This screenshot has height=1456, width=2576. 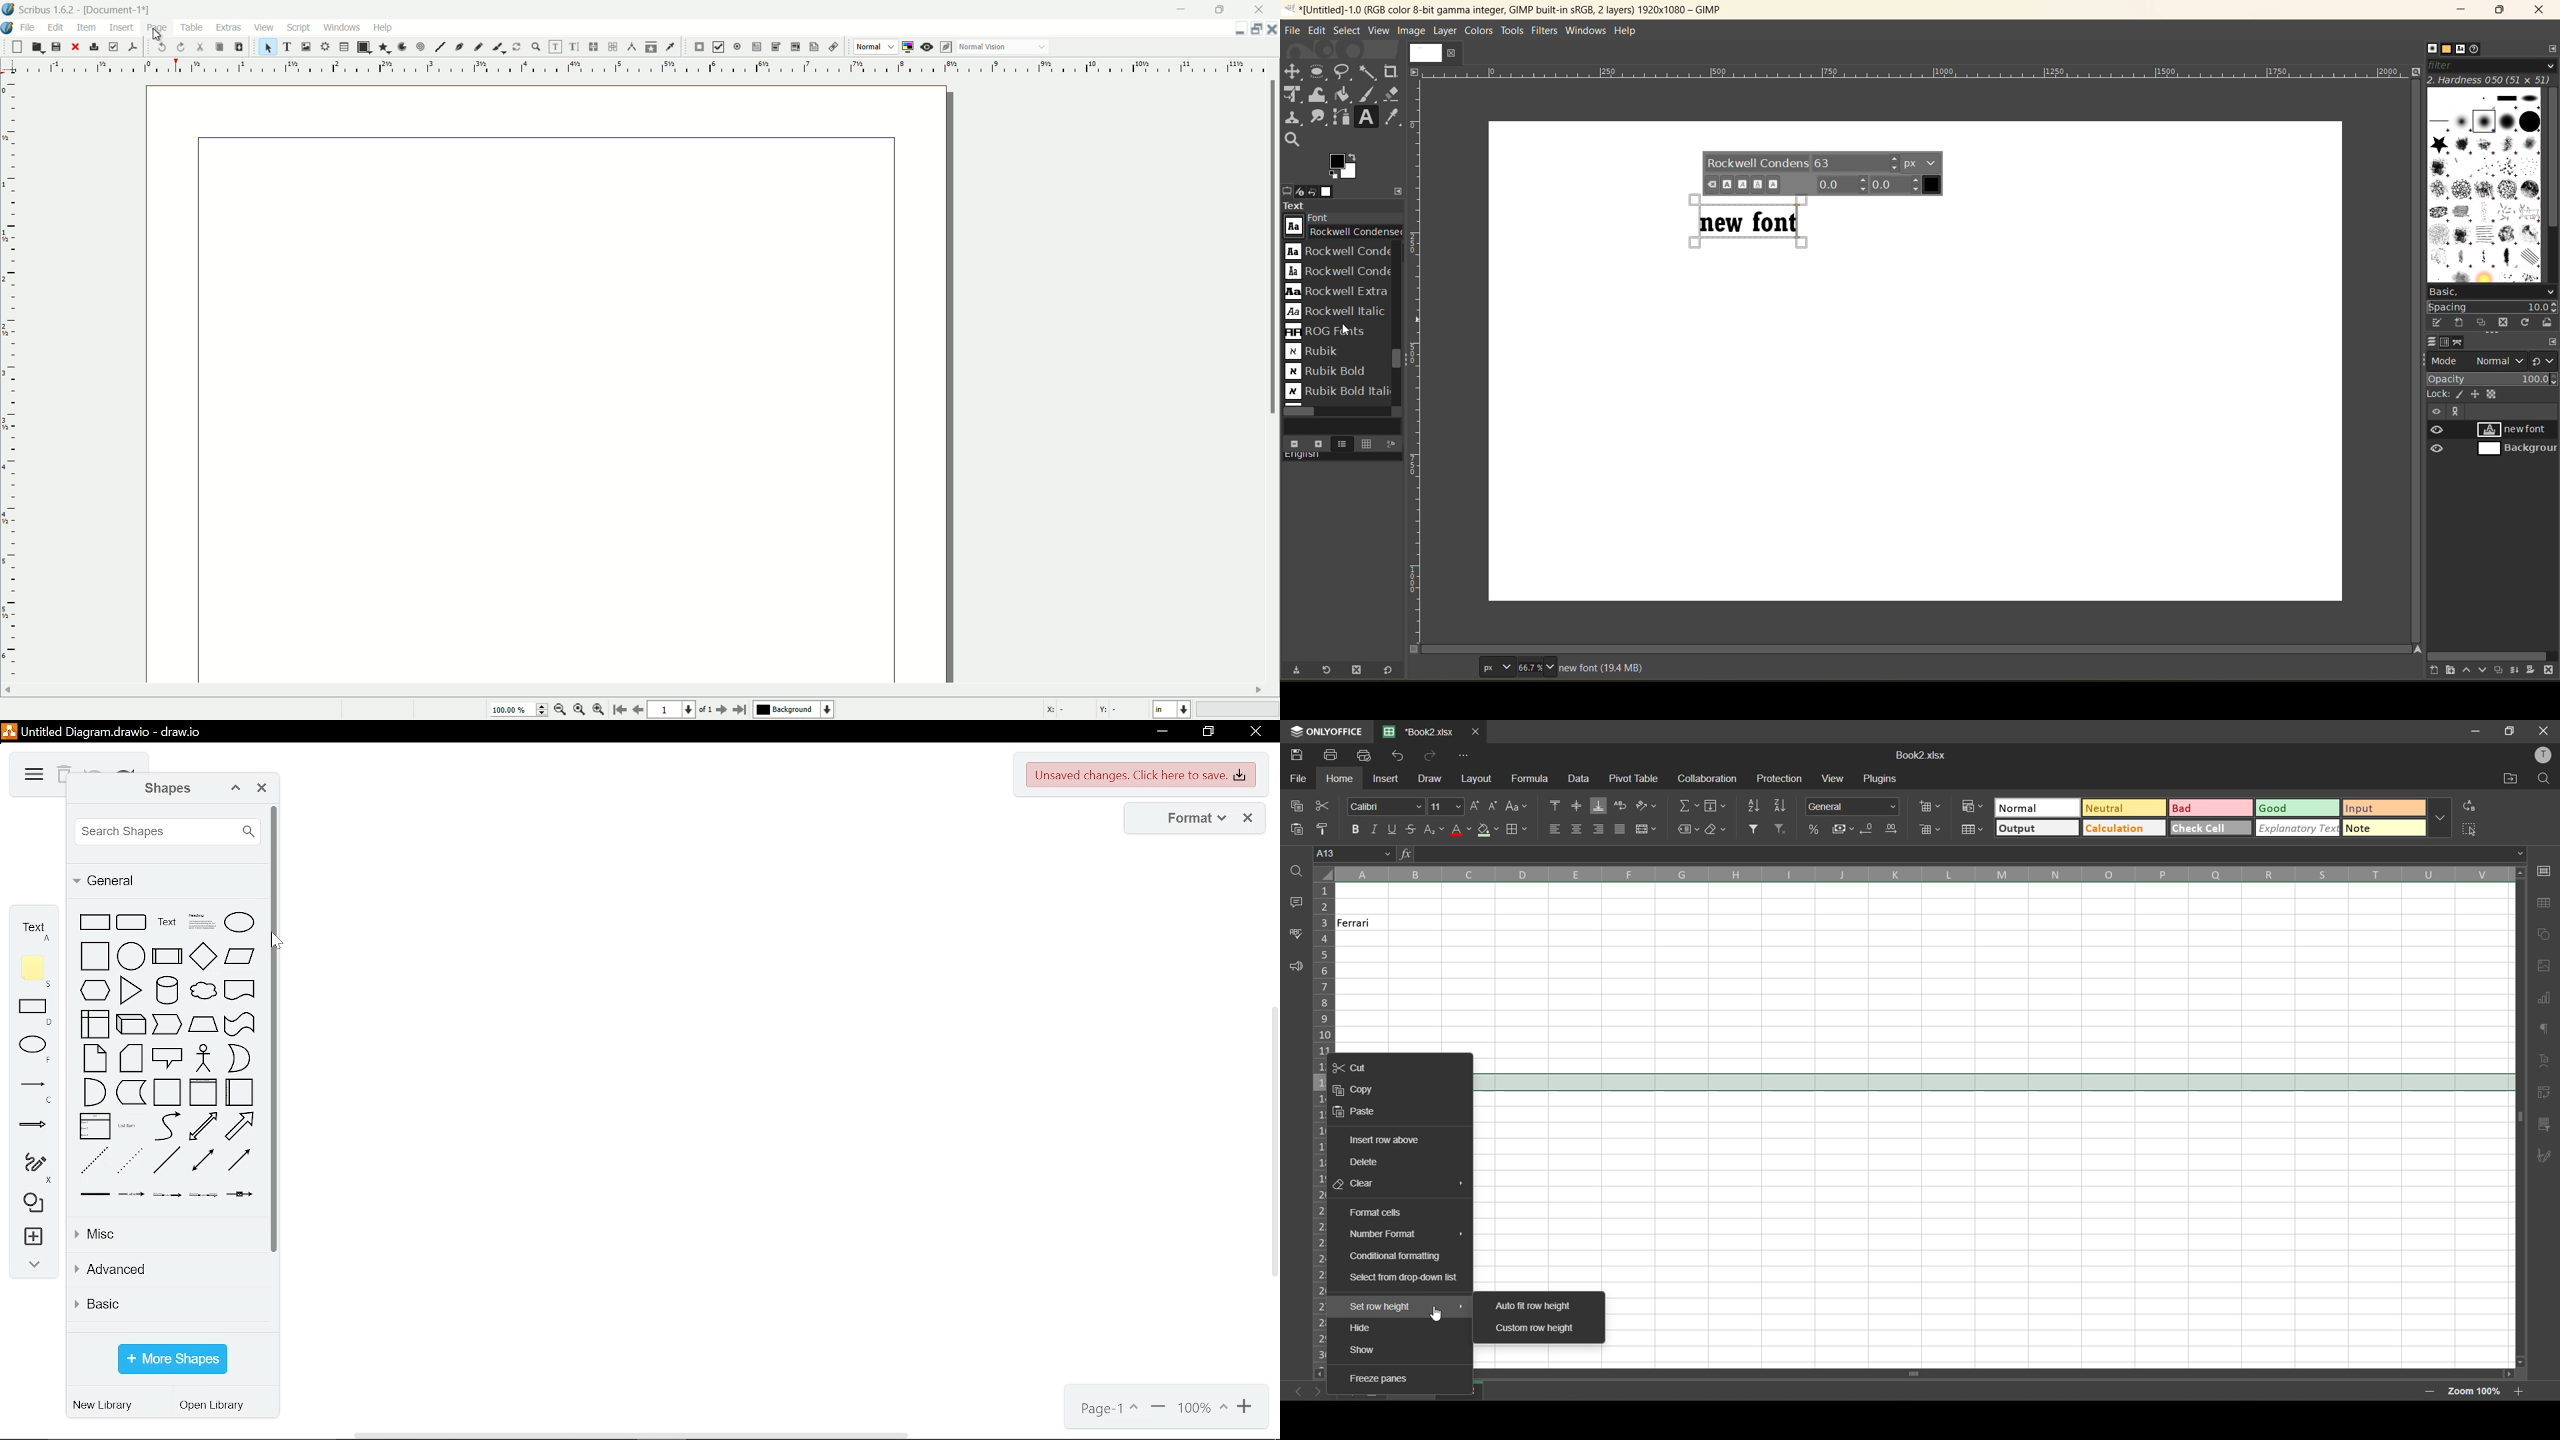 I want to click on normal, so click(x=868, y=46).